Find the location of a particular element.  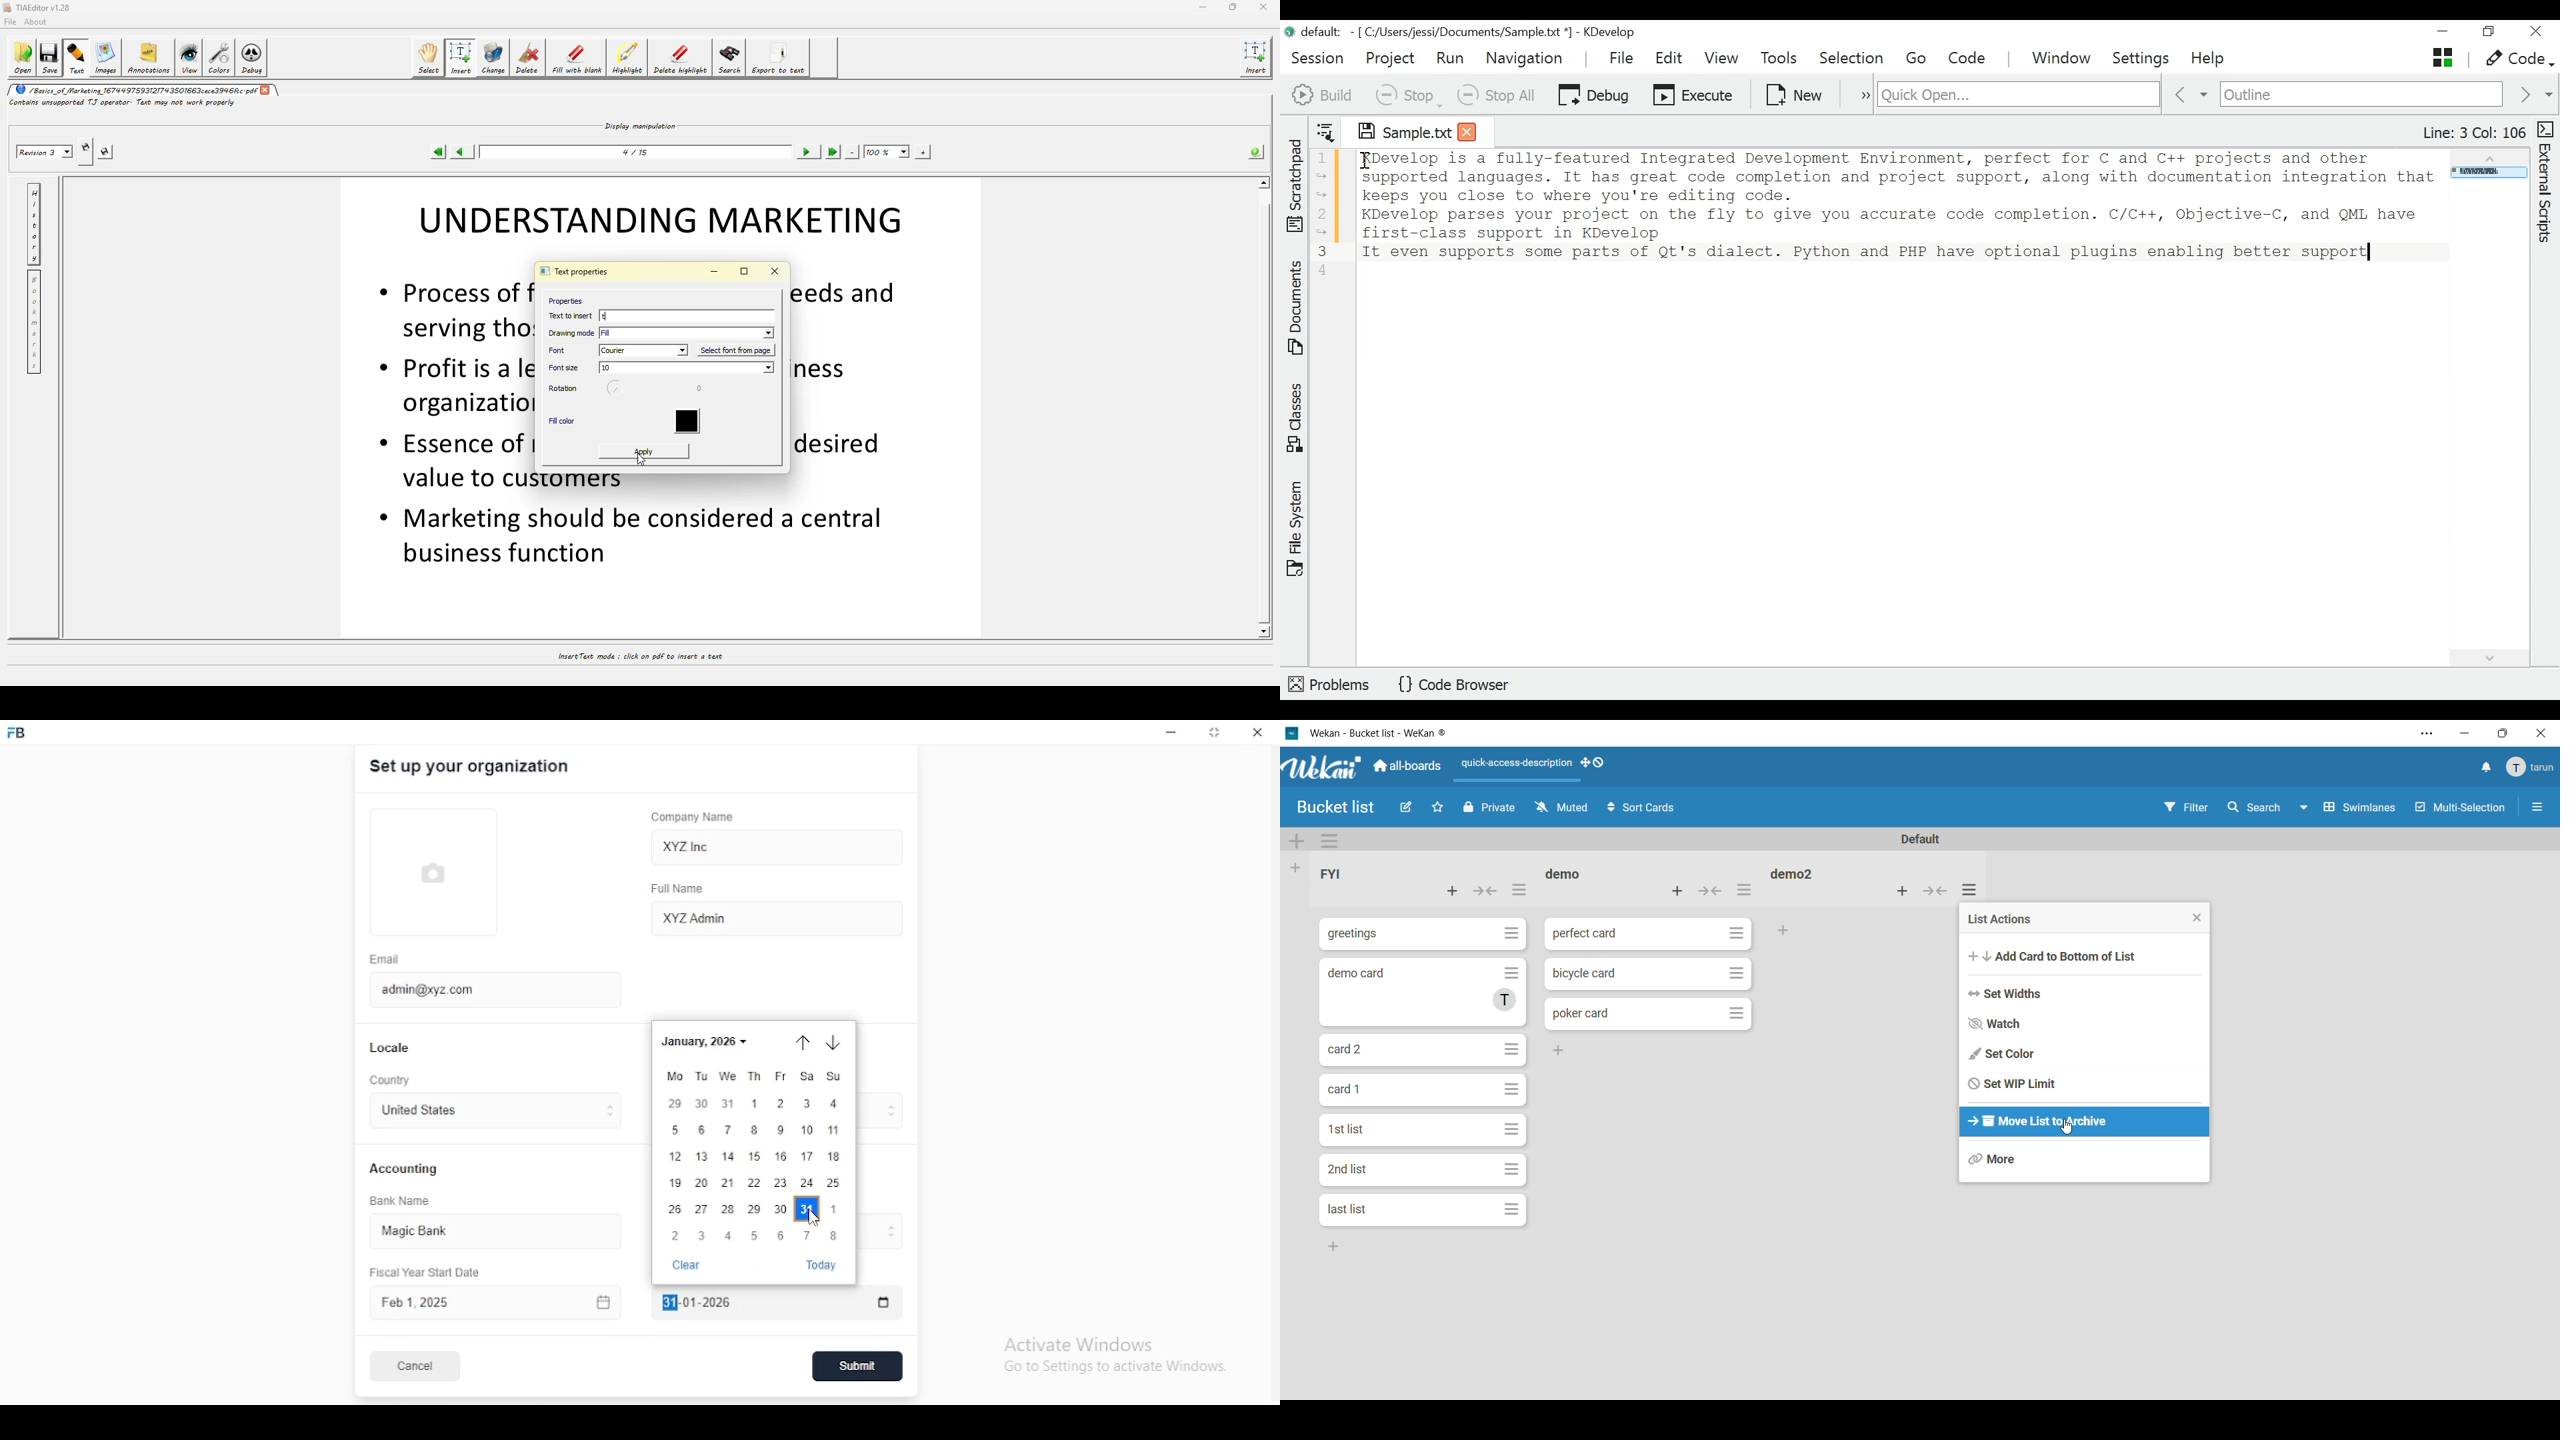

Page Overview is located at coordinates (2487, 174).